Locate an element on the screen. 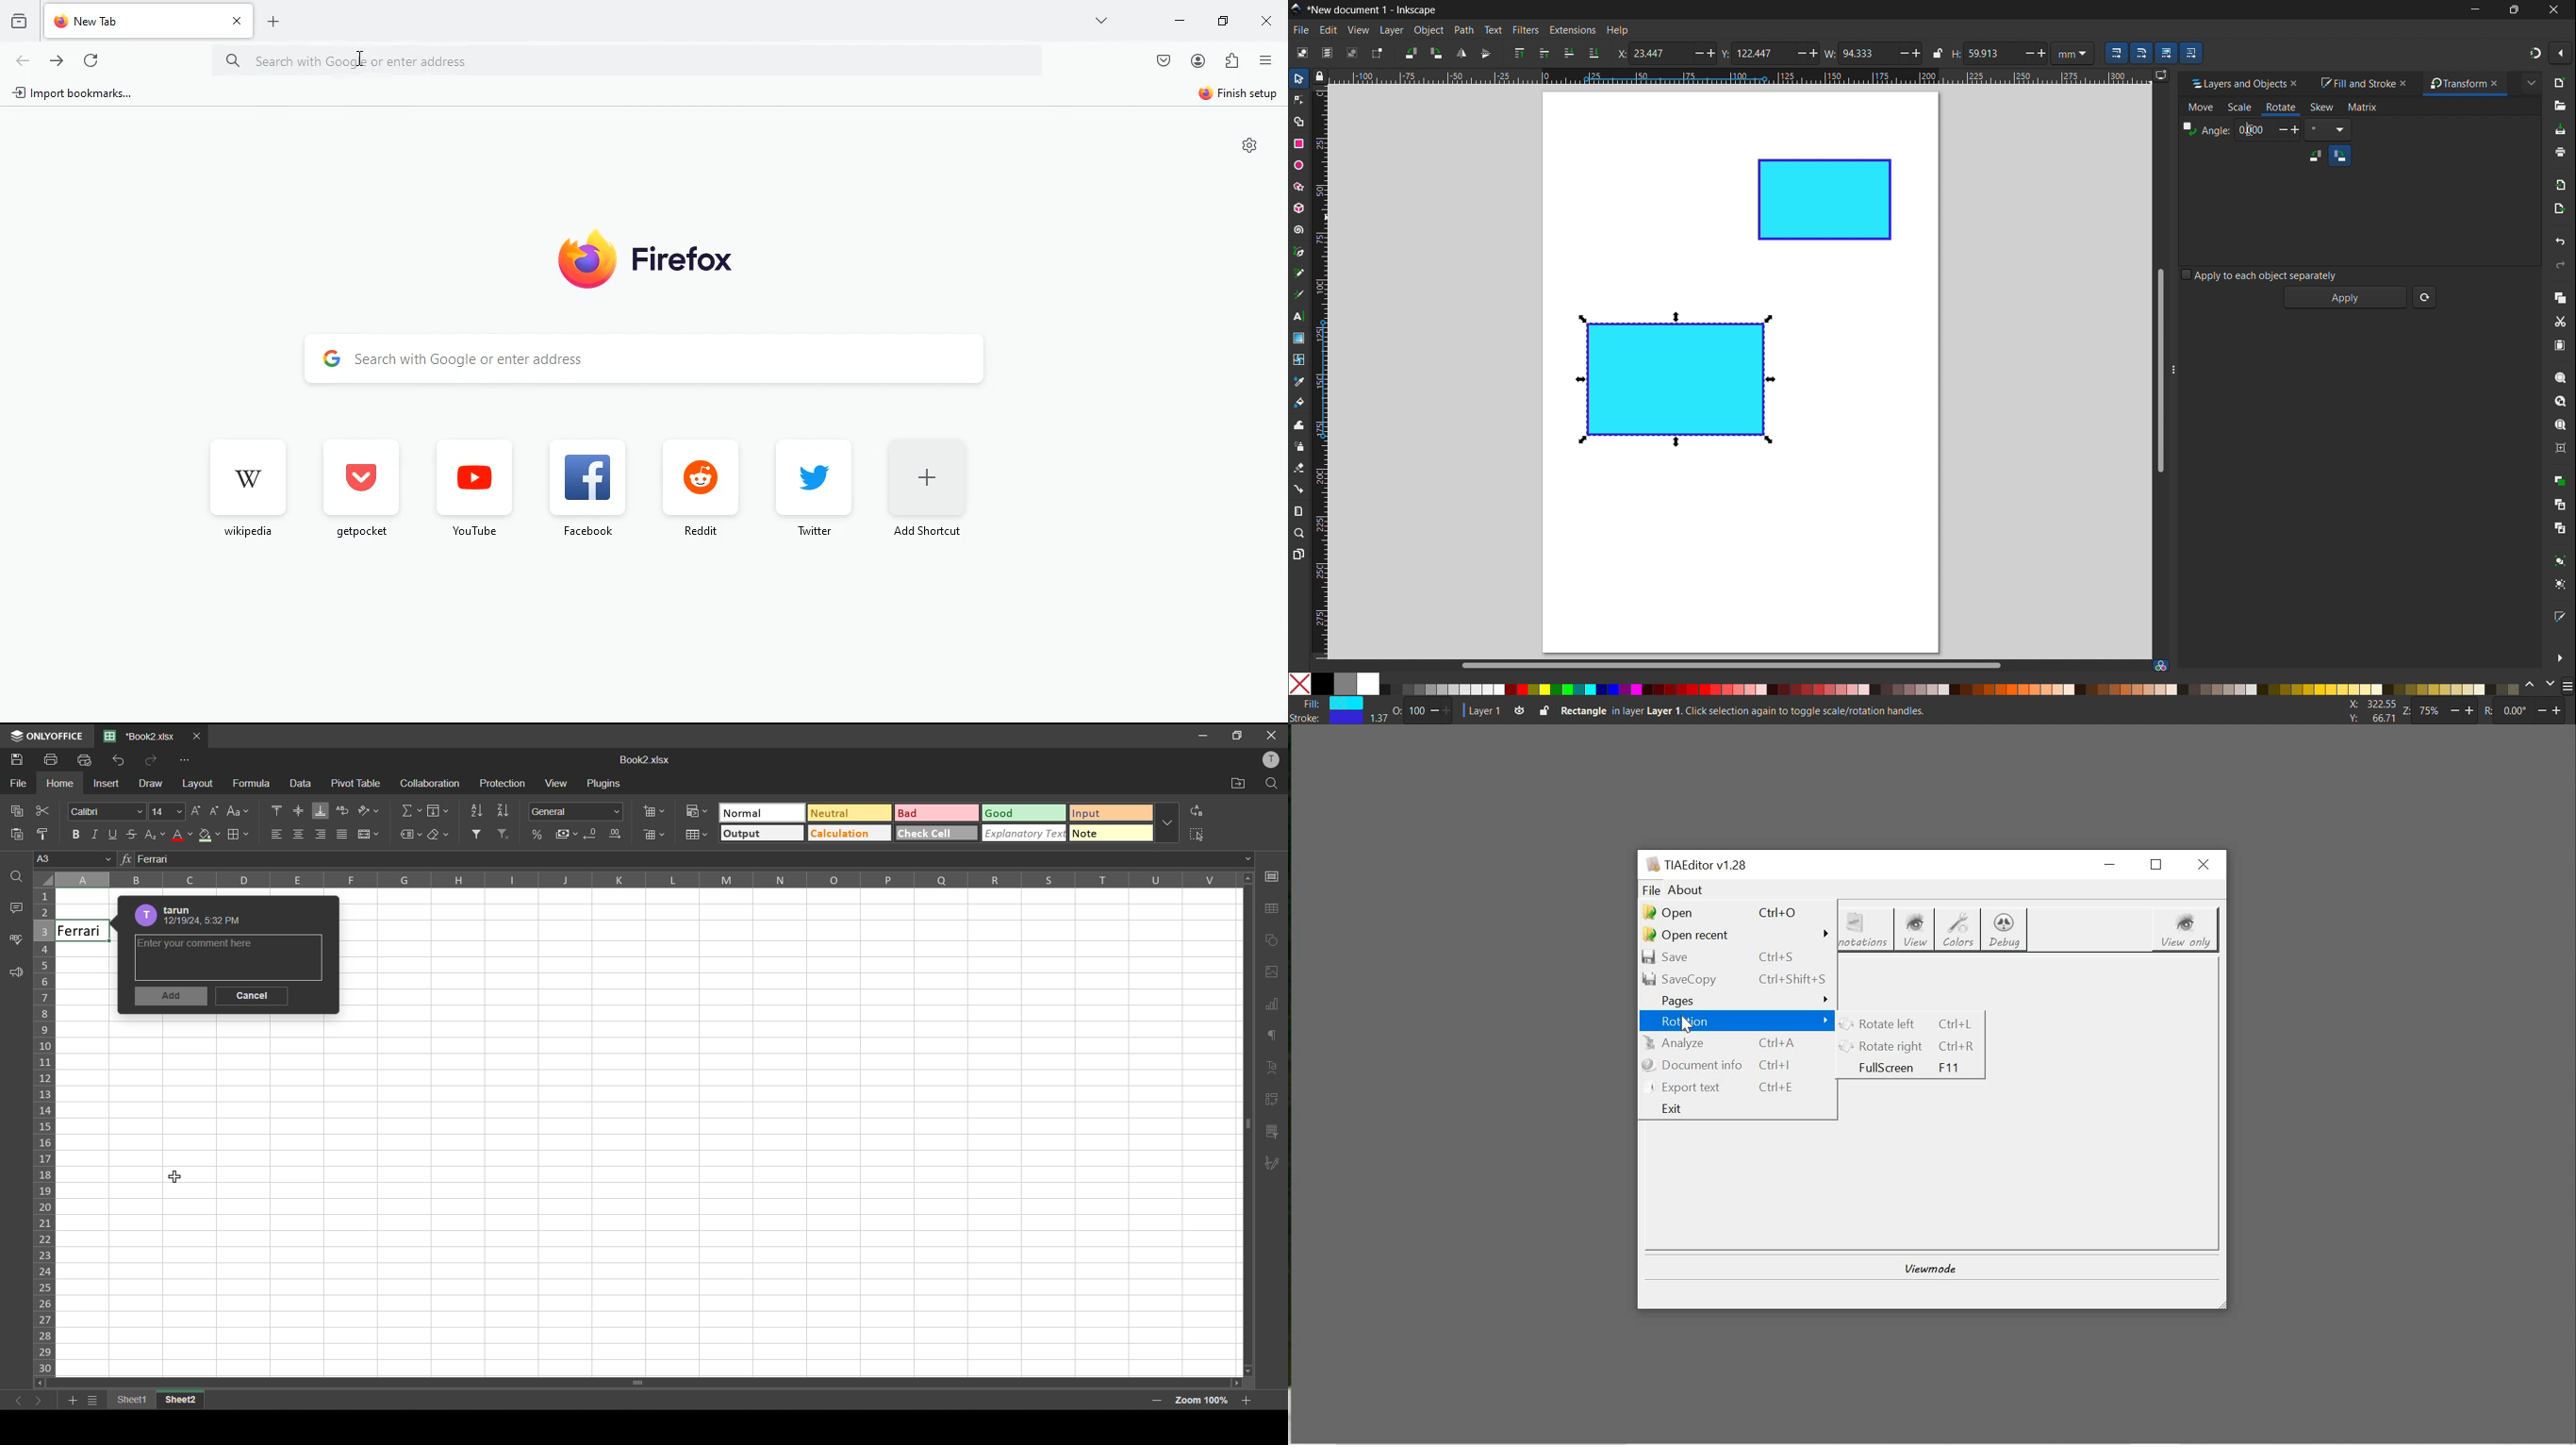 The height and width of the screenshot is (1456, 2576). open recent is located at coordinates (1736, 935).